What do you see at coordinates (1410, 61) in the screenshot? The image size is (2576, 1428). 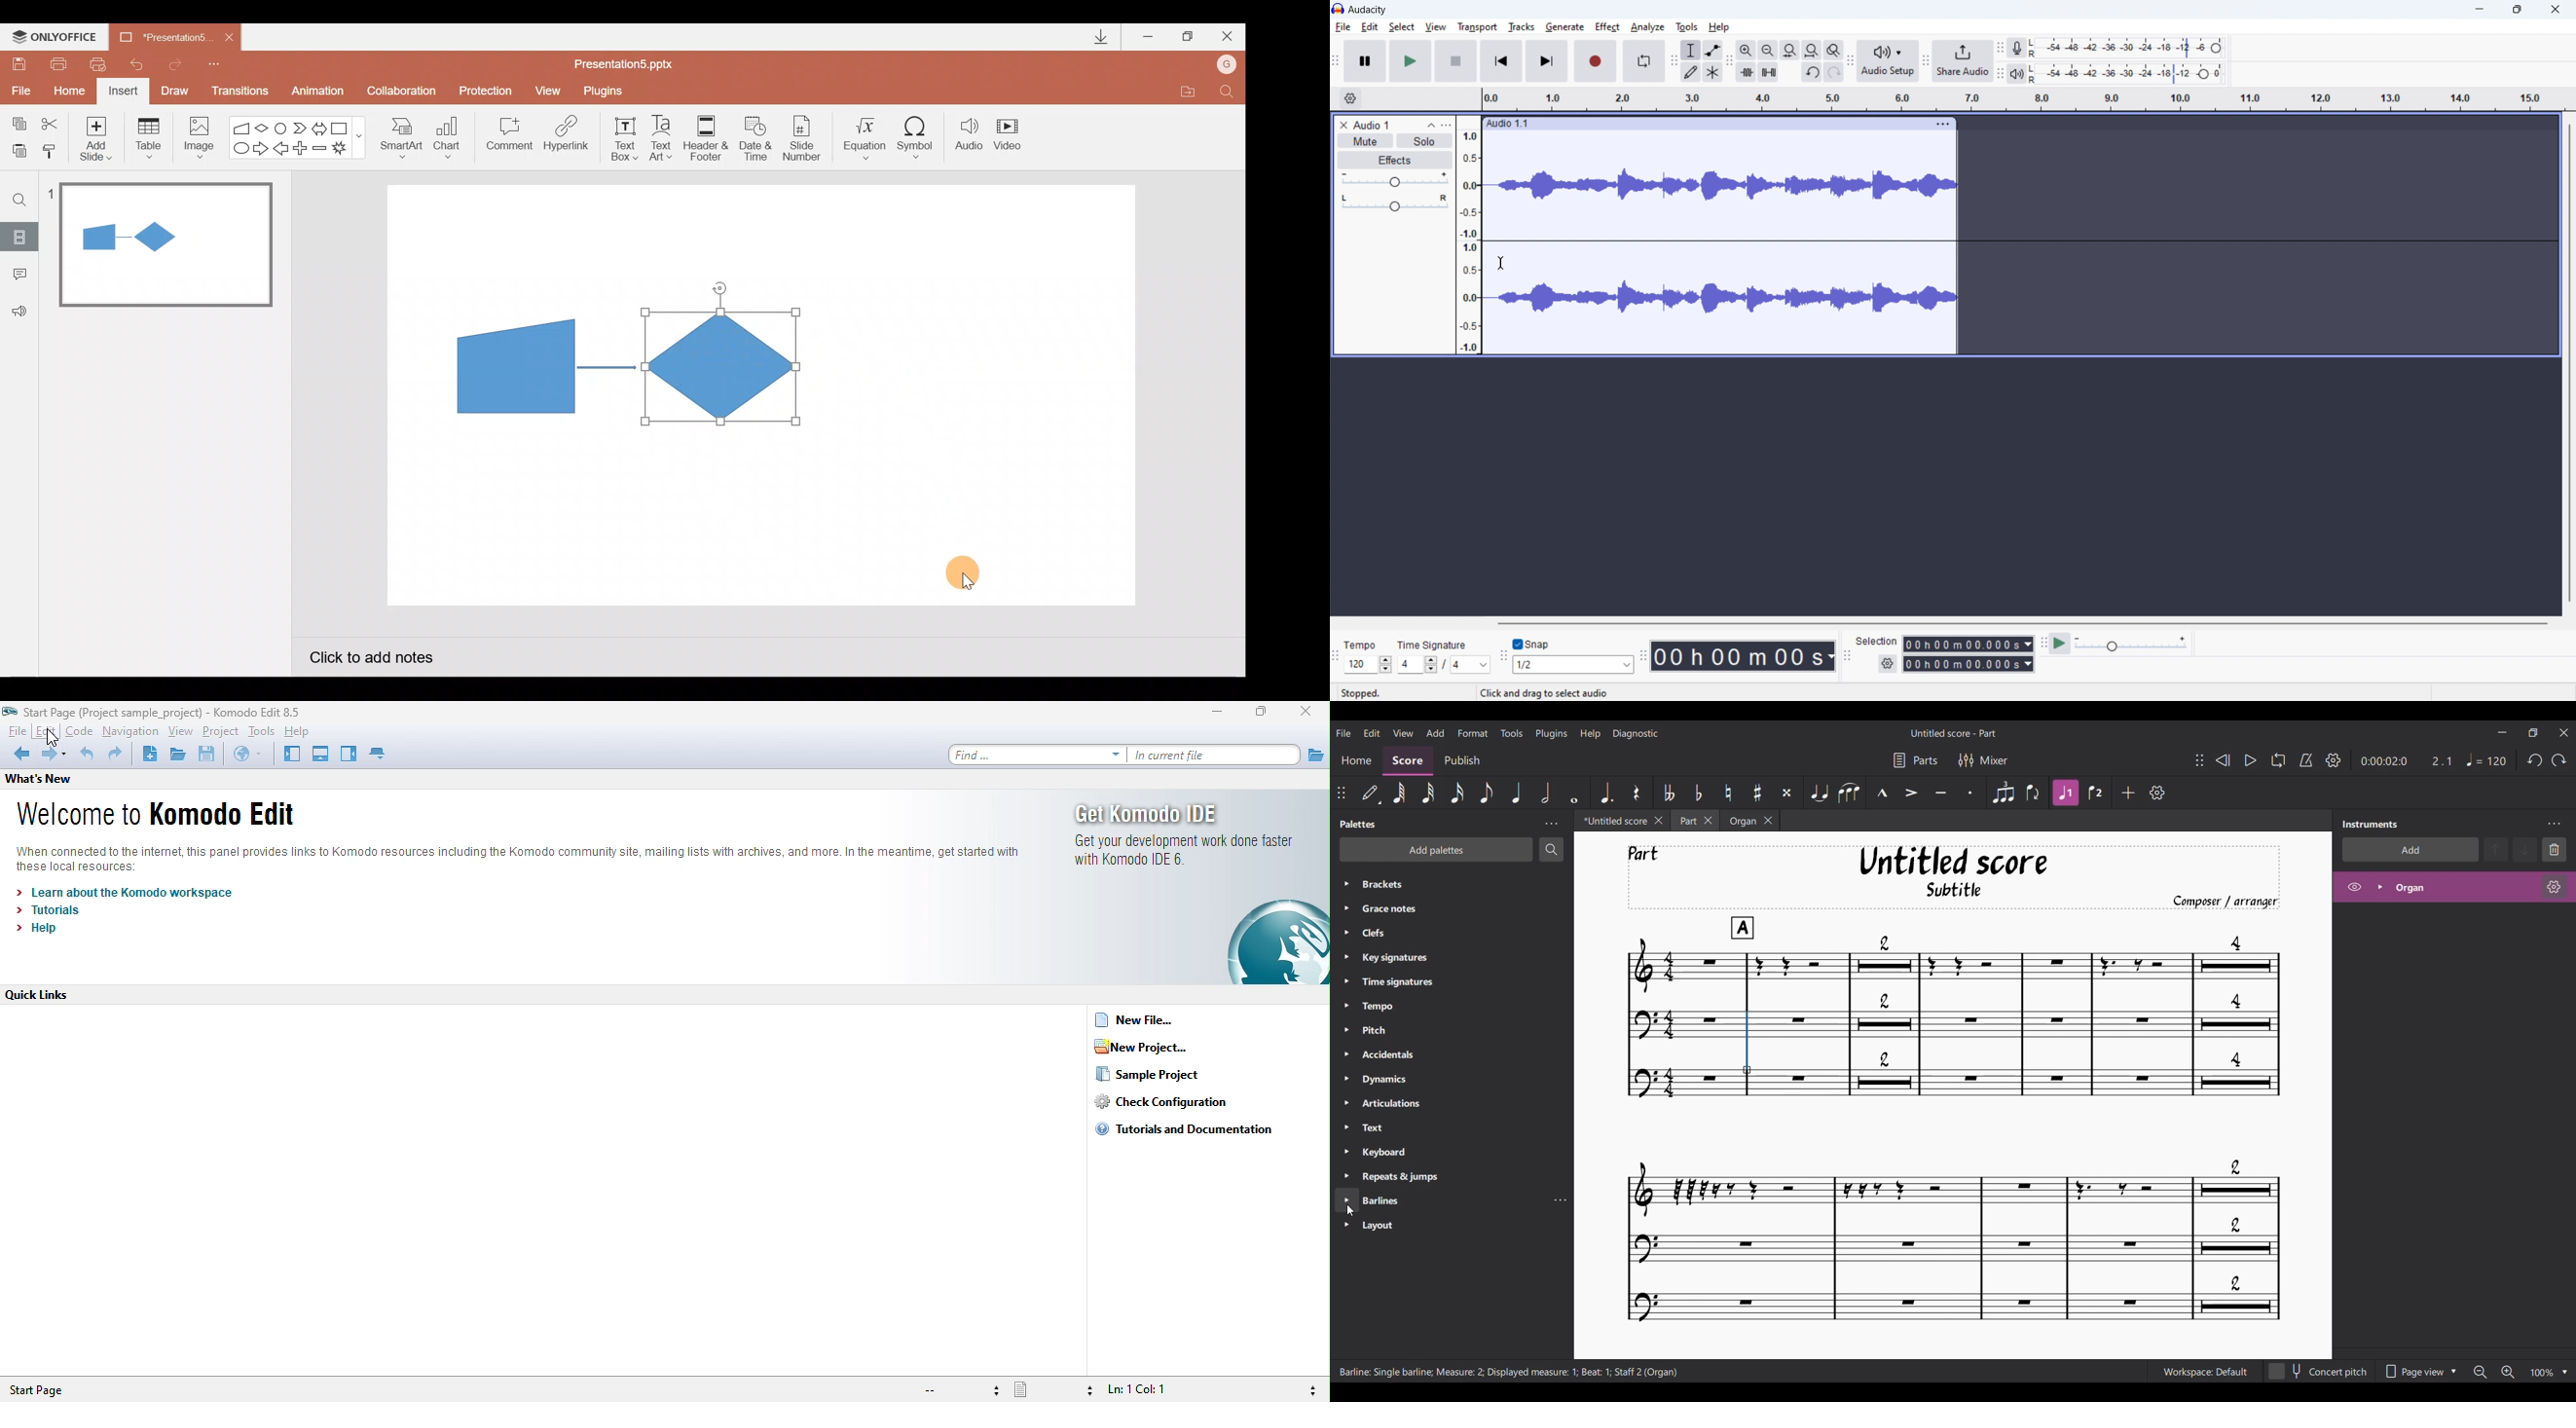 I see `play` at bounding box center [1410, 61].